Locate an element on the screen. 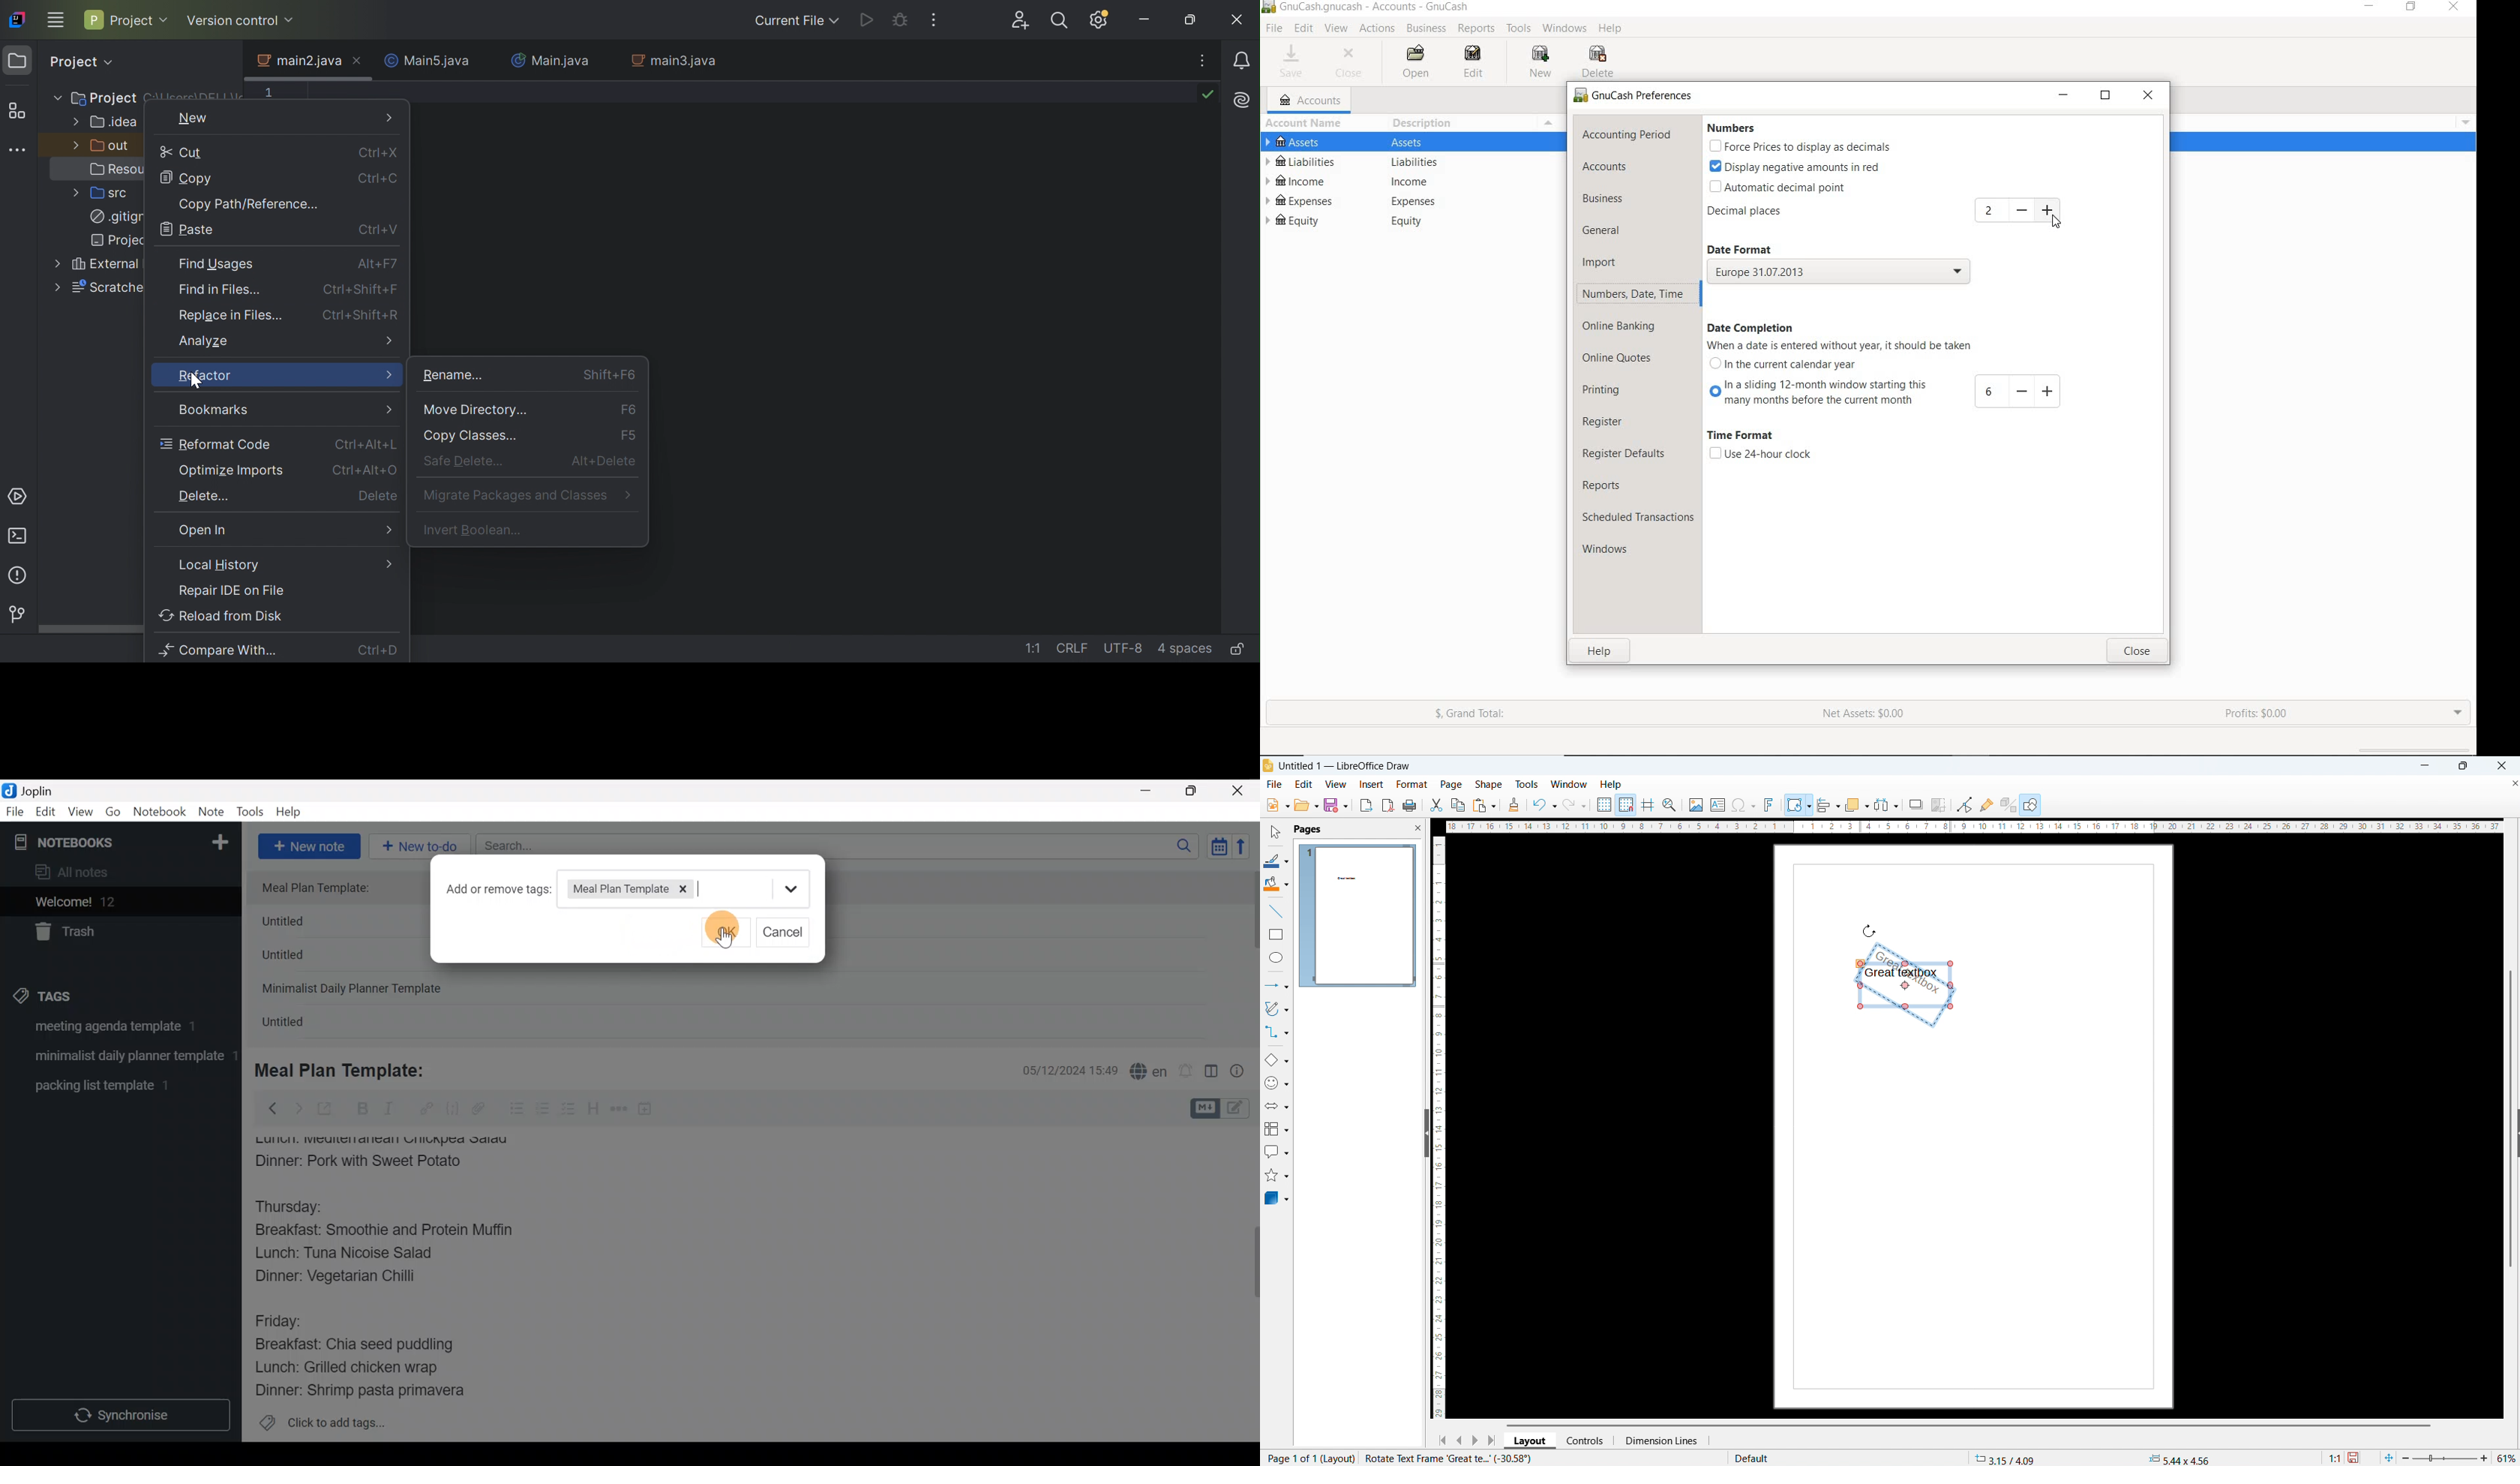 Image resolution: width=2520 pixels, height=1484 pixels. go to first page is located at coordinates (1442, 1441).